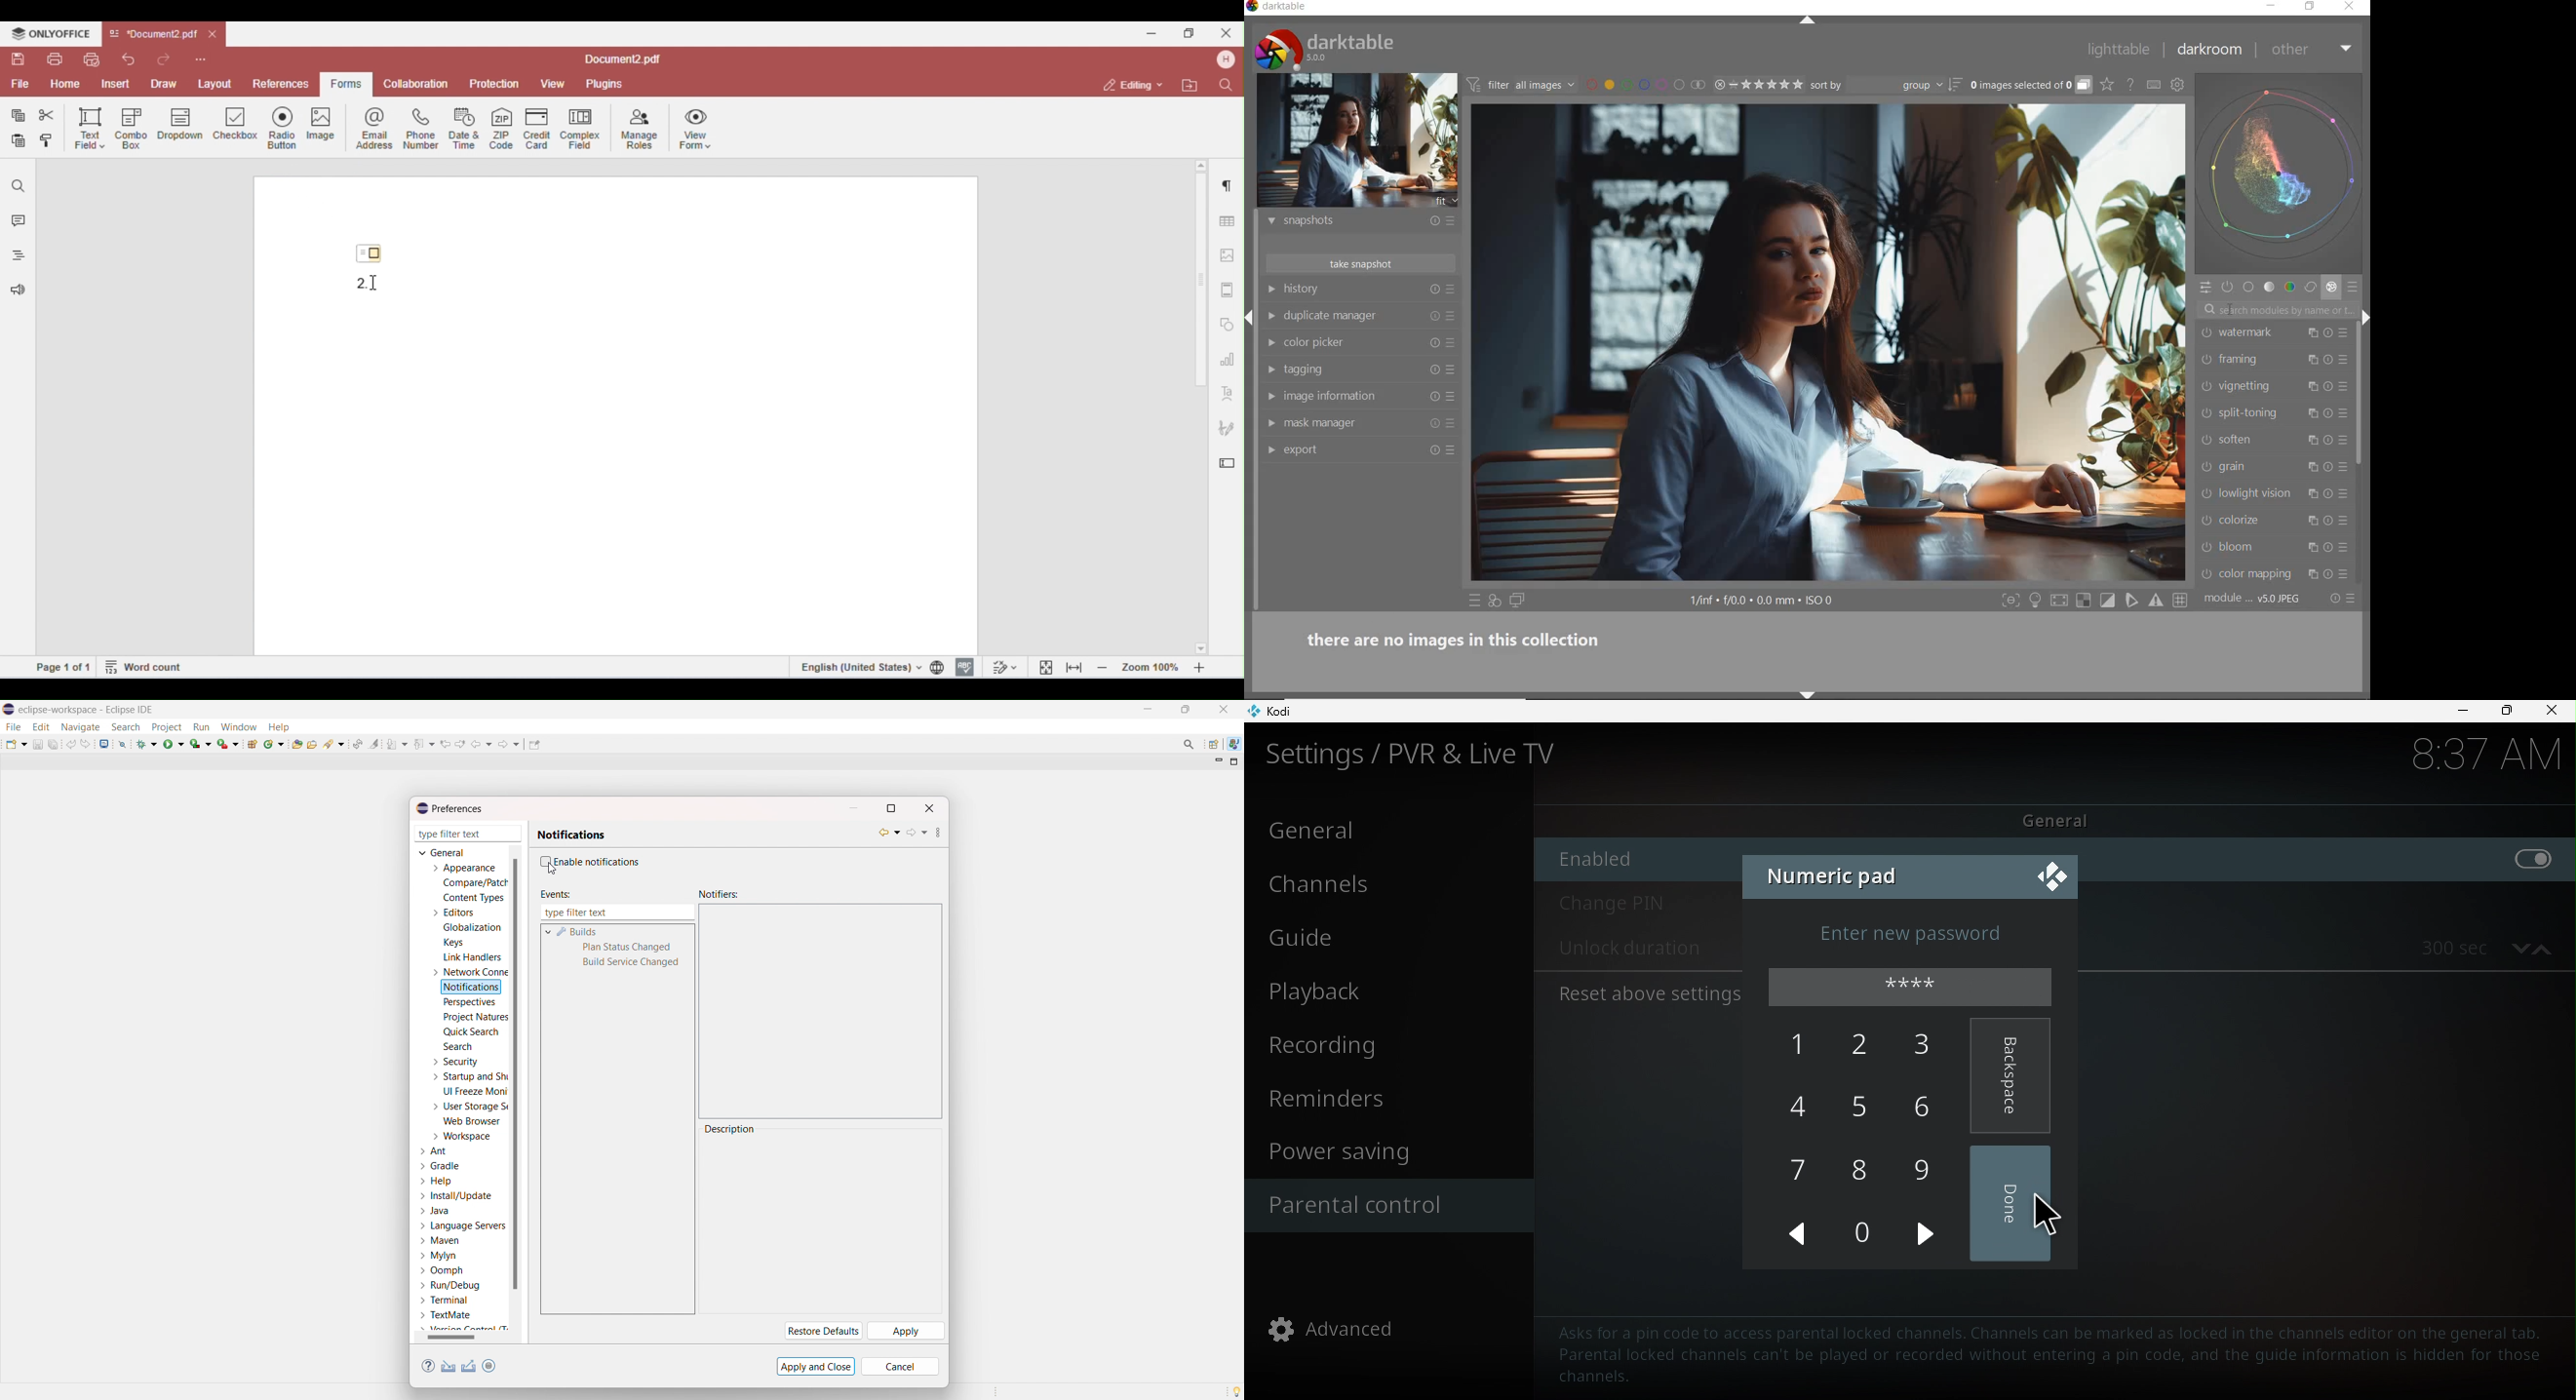 This screenshot has height=1400, width=2576. Describe the element at coordinates (2281, 172) in the screenshot. I see `waveform` at that location.